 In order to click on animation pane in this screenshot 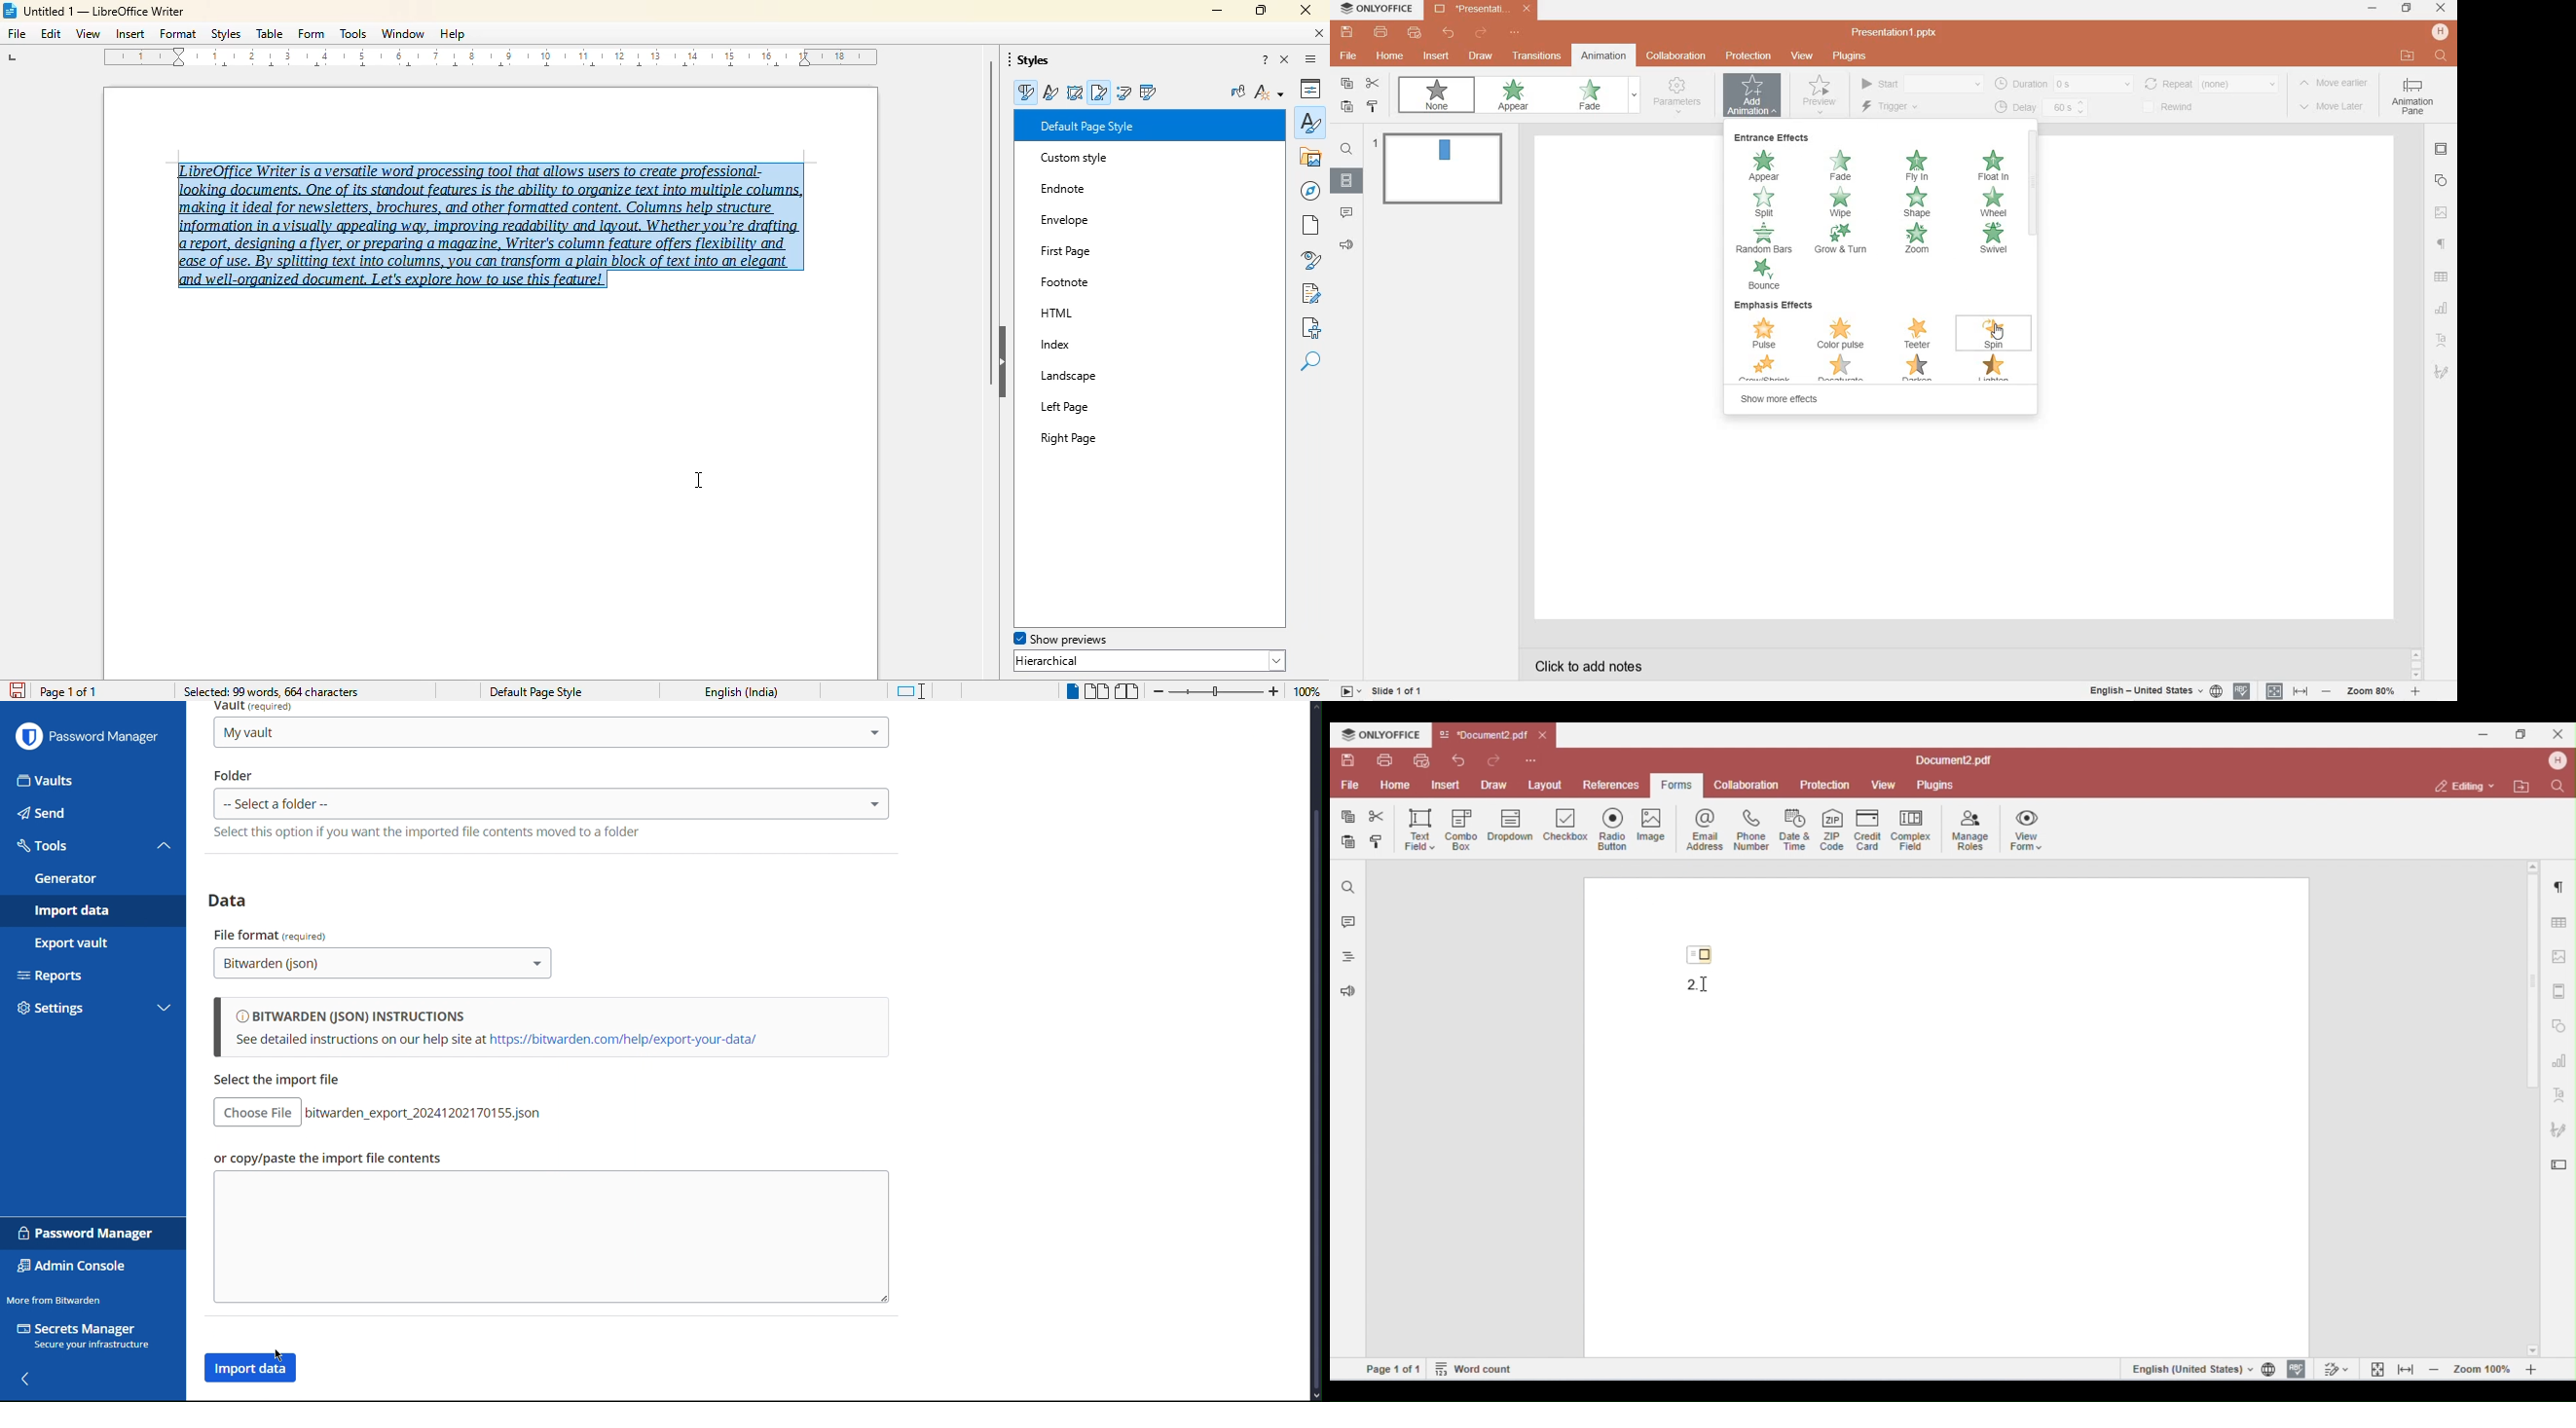, I will do `click(2416, 100)`.